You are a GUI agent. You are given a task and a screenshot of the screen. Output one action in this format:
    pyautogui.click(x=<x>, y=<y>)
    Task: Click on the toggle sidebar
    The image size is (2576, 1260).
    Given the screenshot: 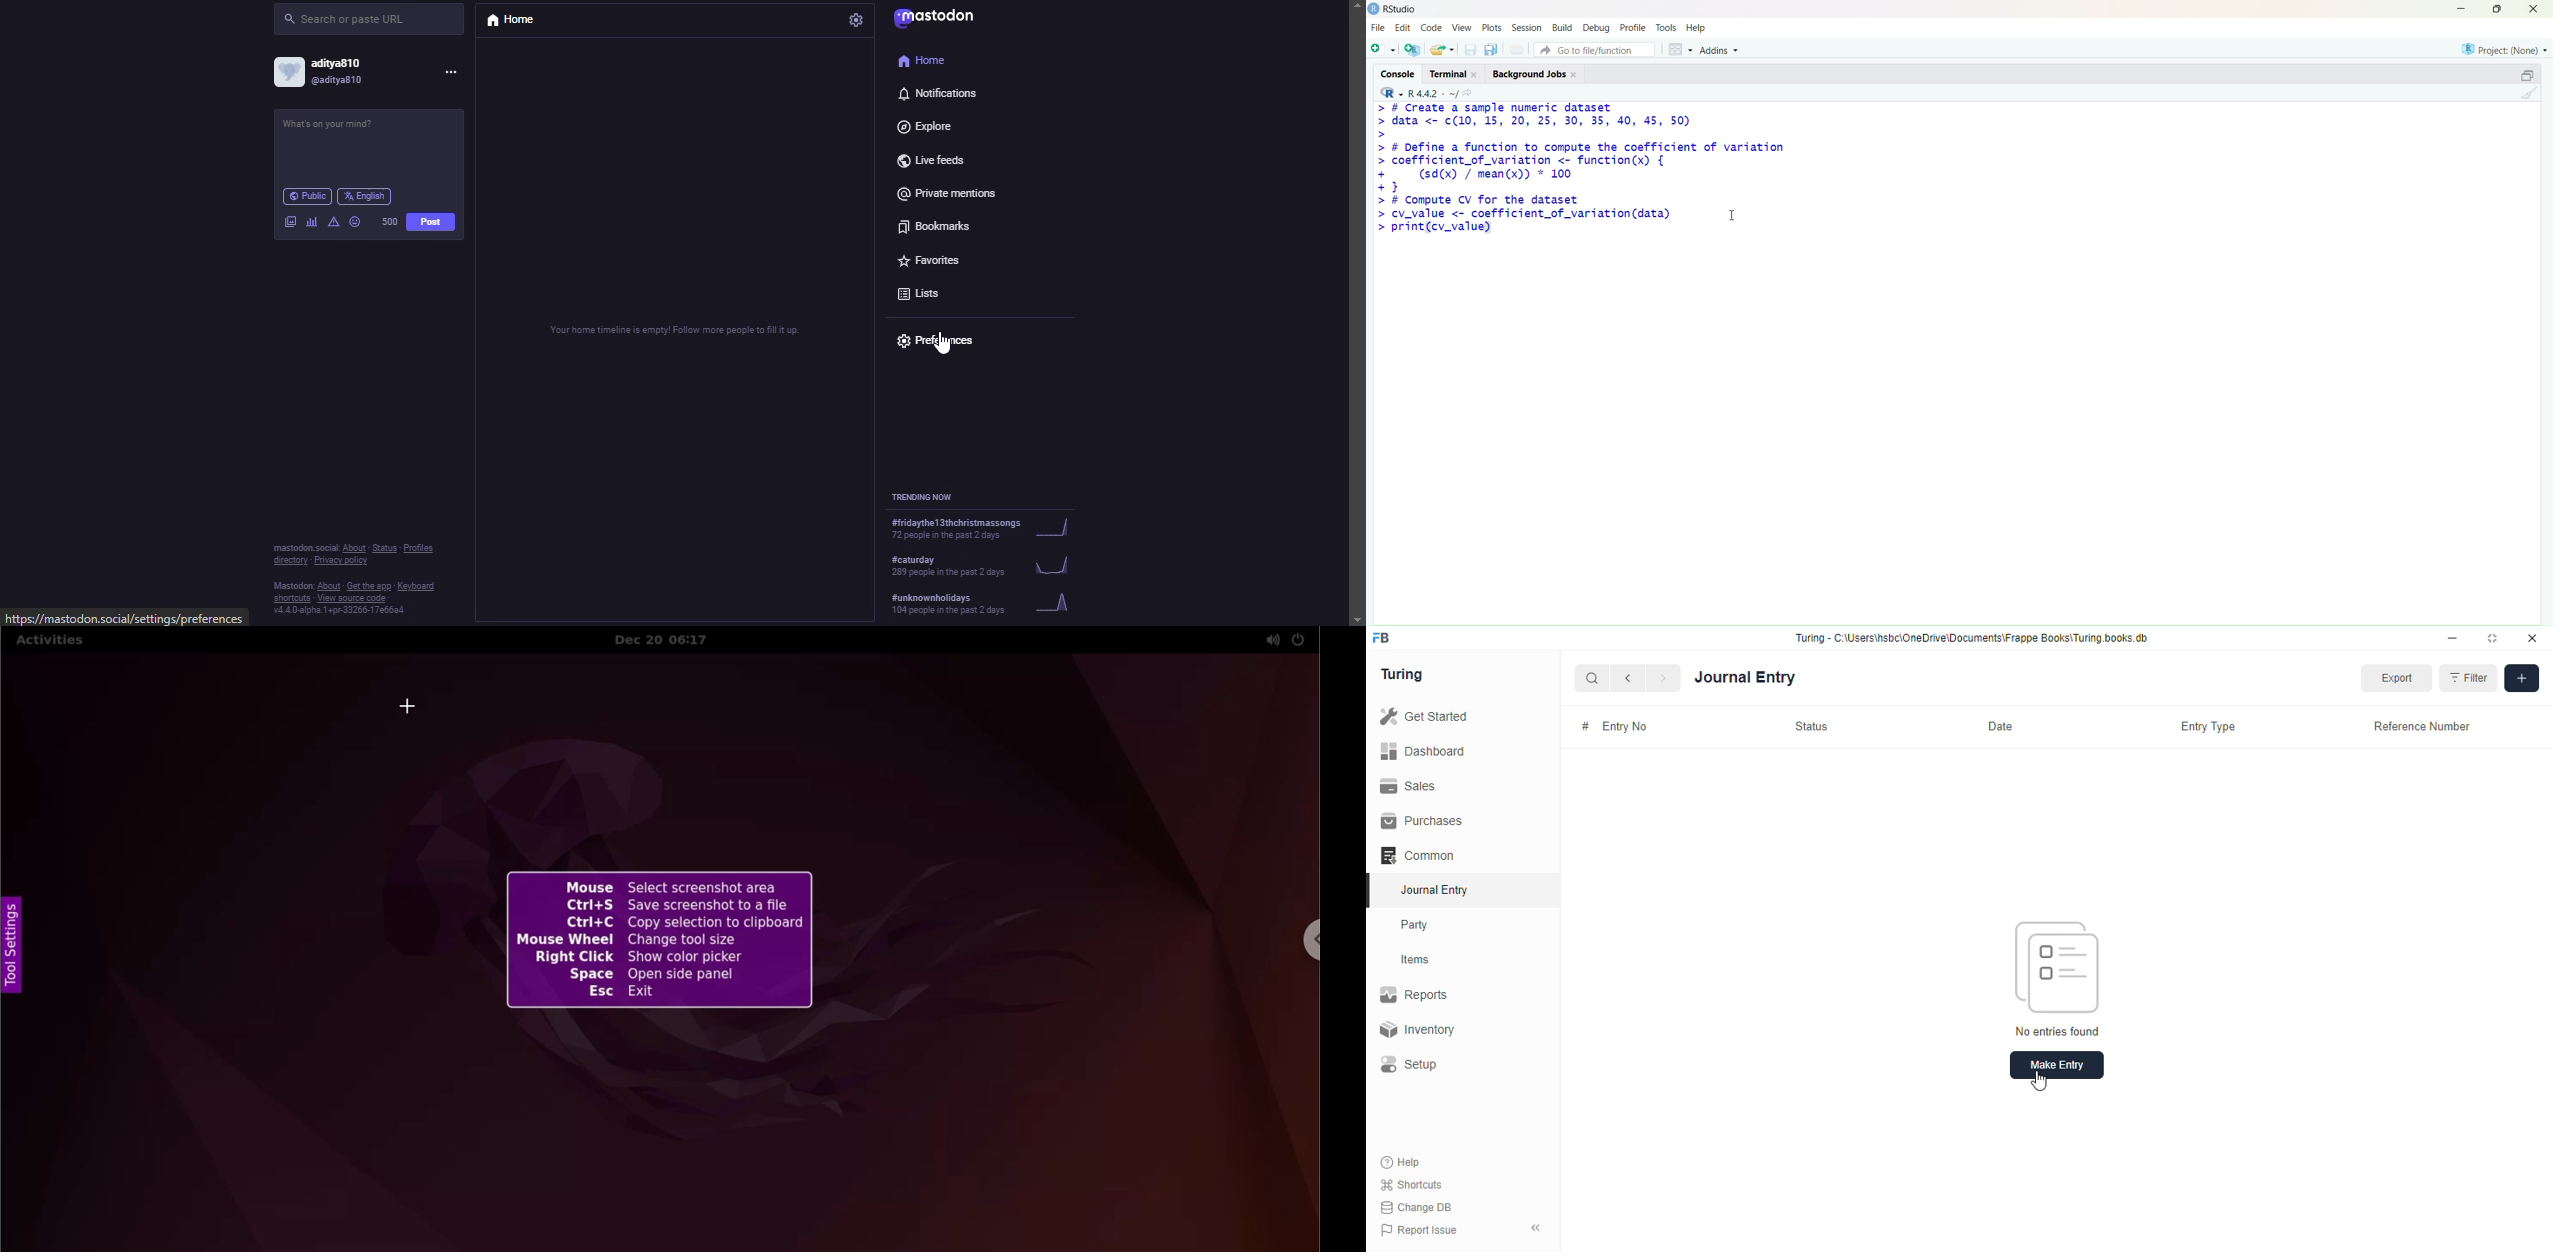 What is the action you would take?
    pyautogui.click(x=1537, y=1228)
    